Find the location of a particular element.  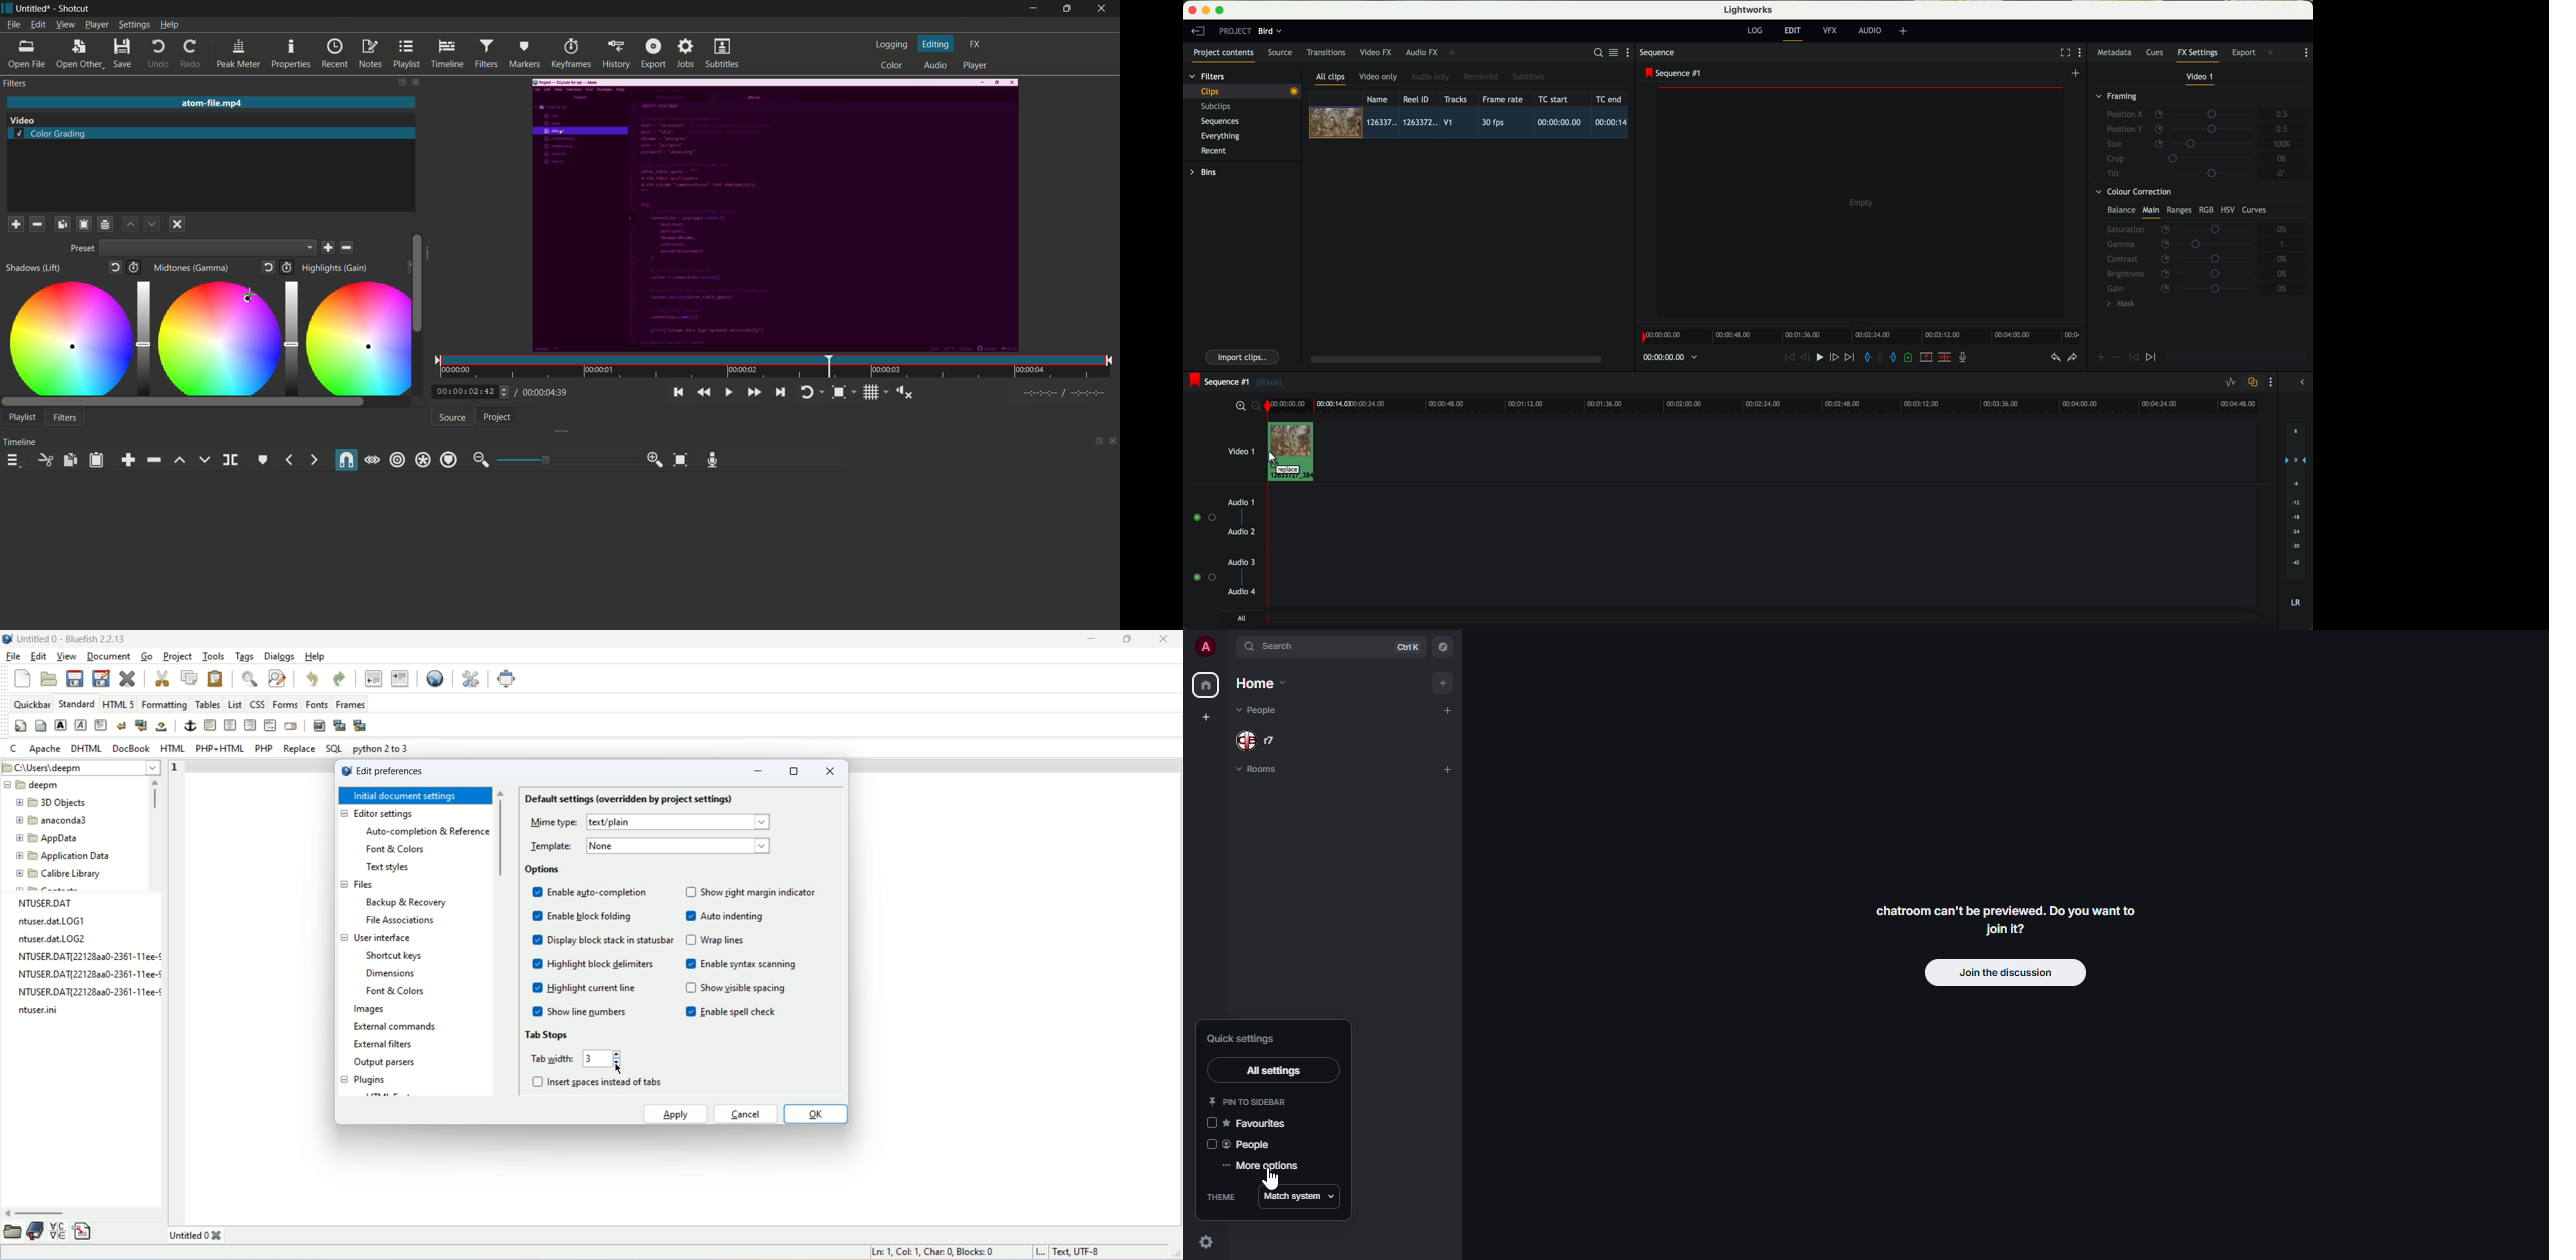

apply is located at coordinates (676, 1115).